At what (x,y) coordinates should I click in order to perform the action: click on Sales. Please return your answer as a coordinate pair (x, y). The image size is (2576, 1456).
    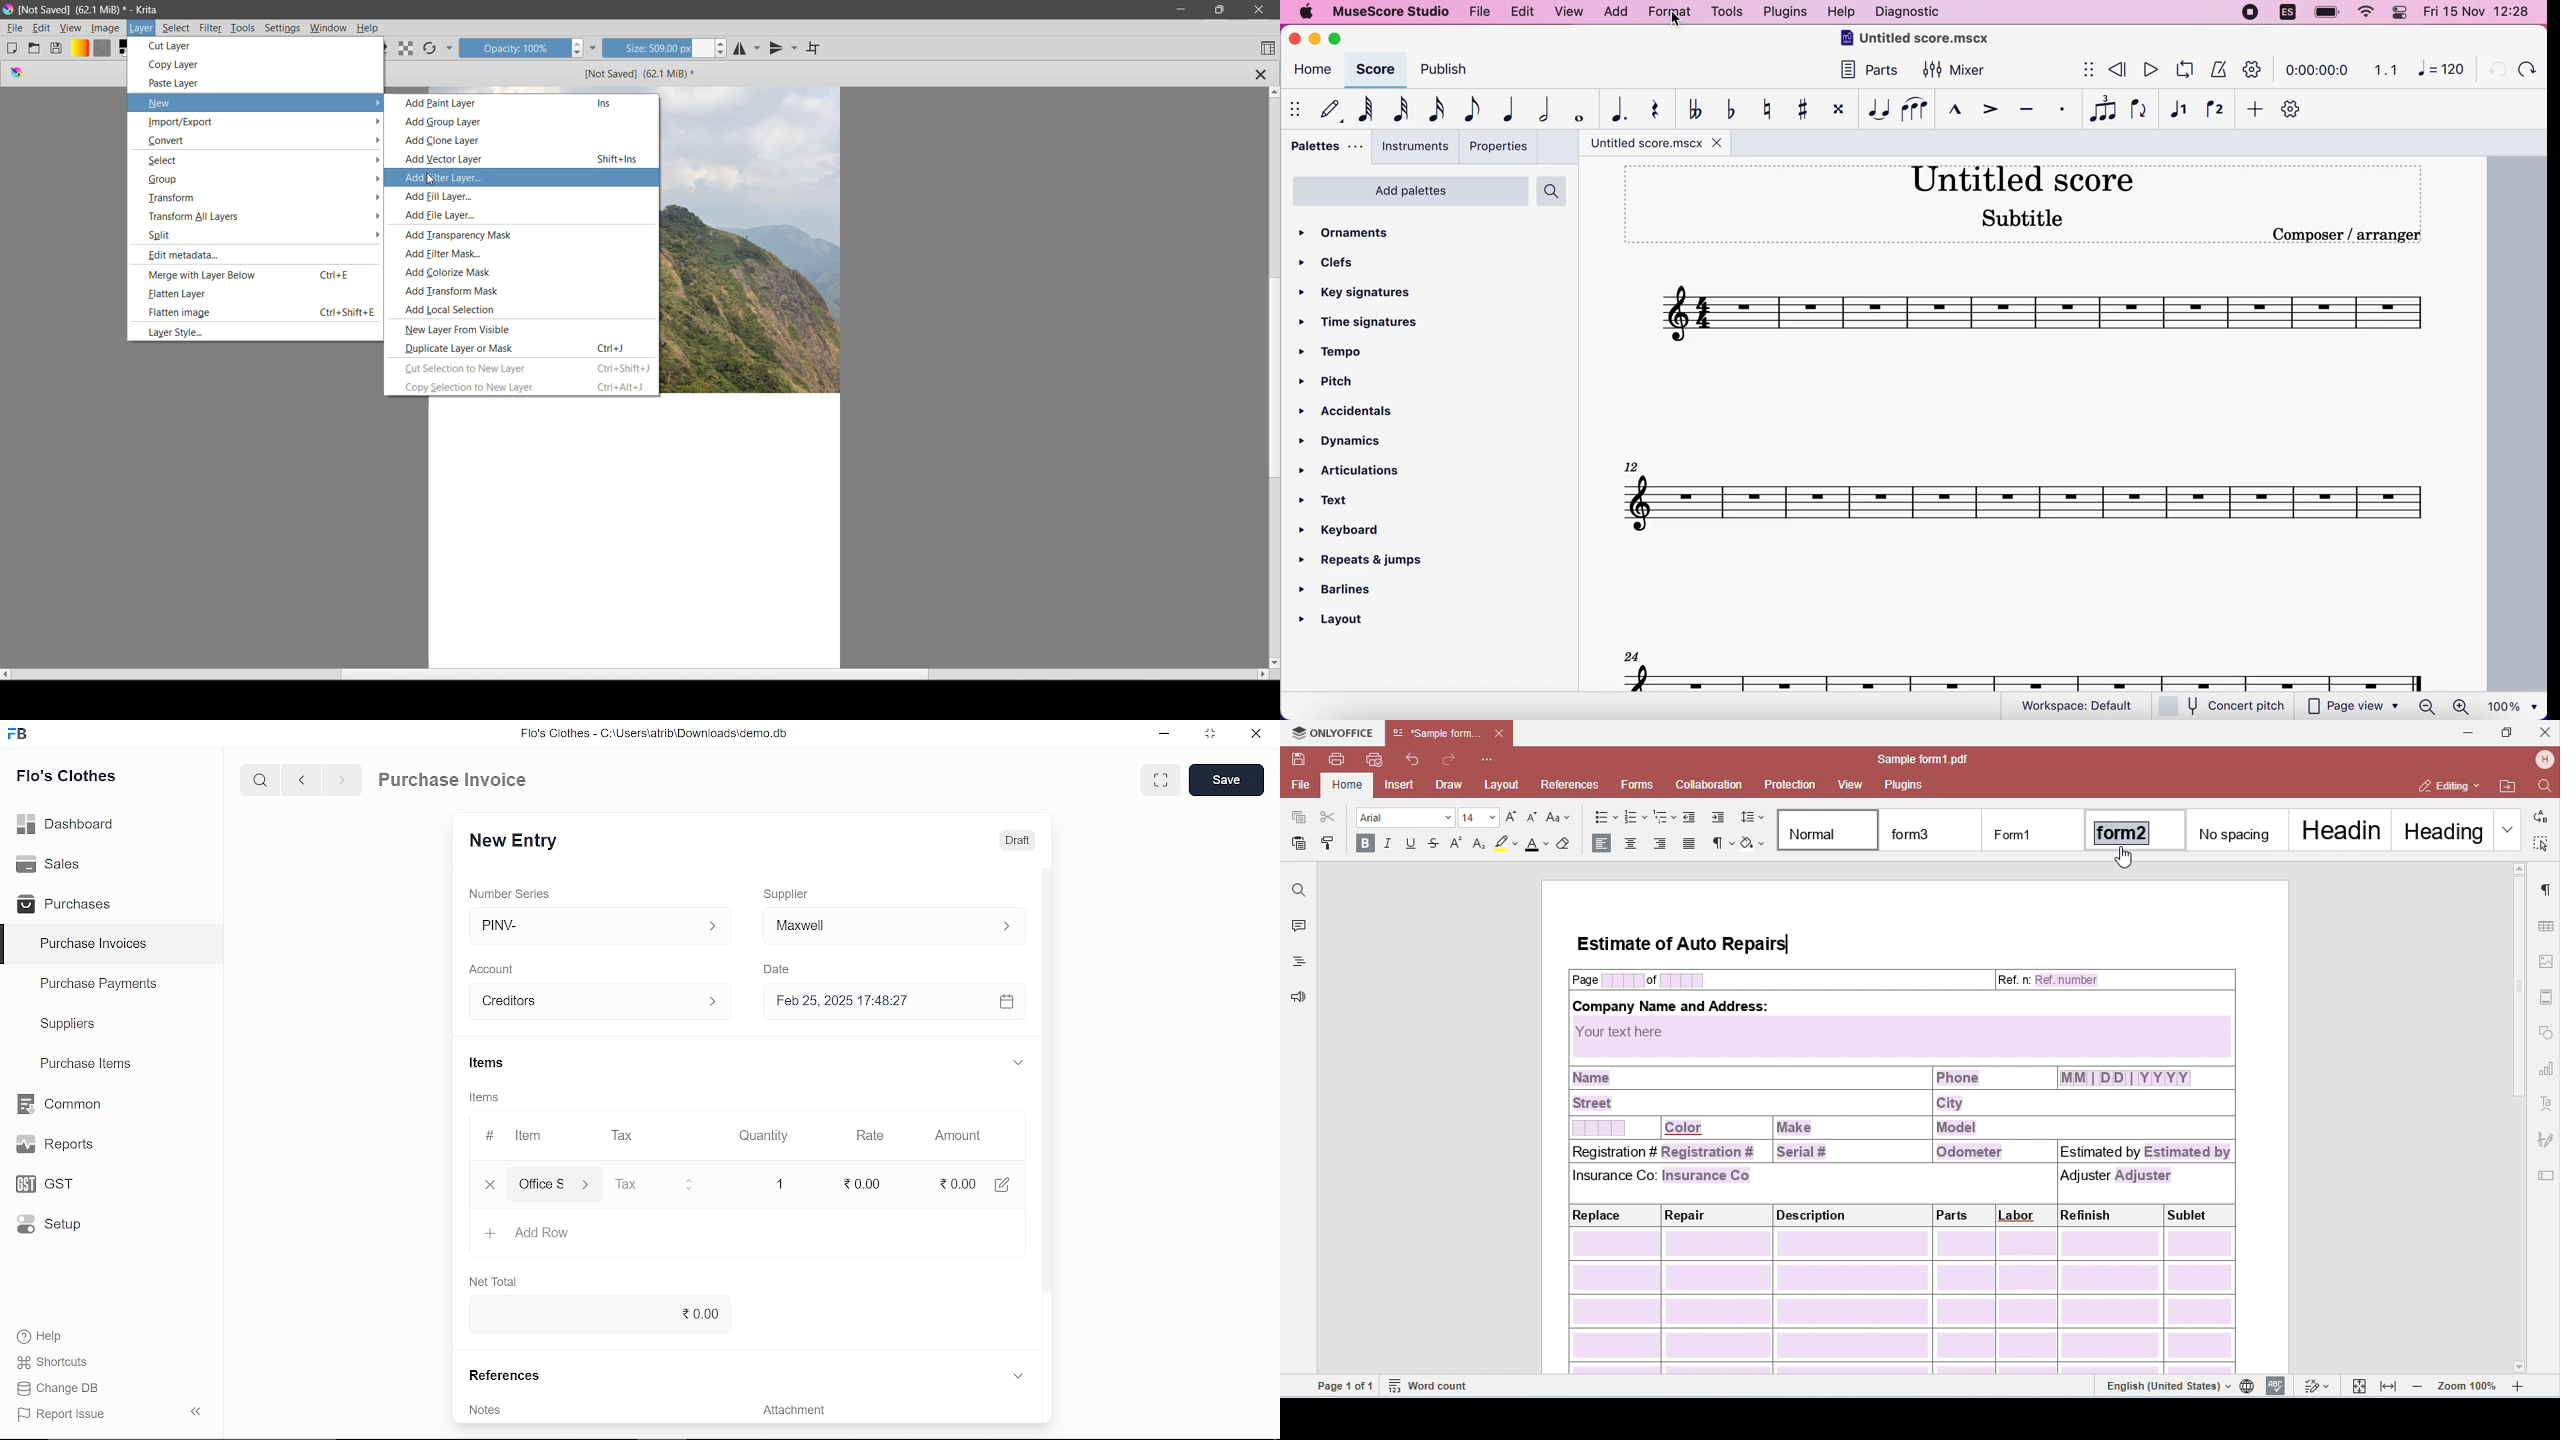
    Looking at the image, I should click on (48, 862).